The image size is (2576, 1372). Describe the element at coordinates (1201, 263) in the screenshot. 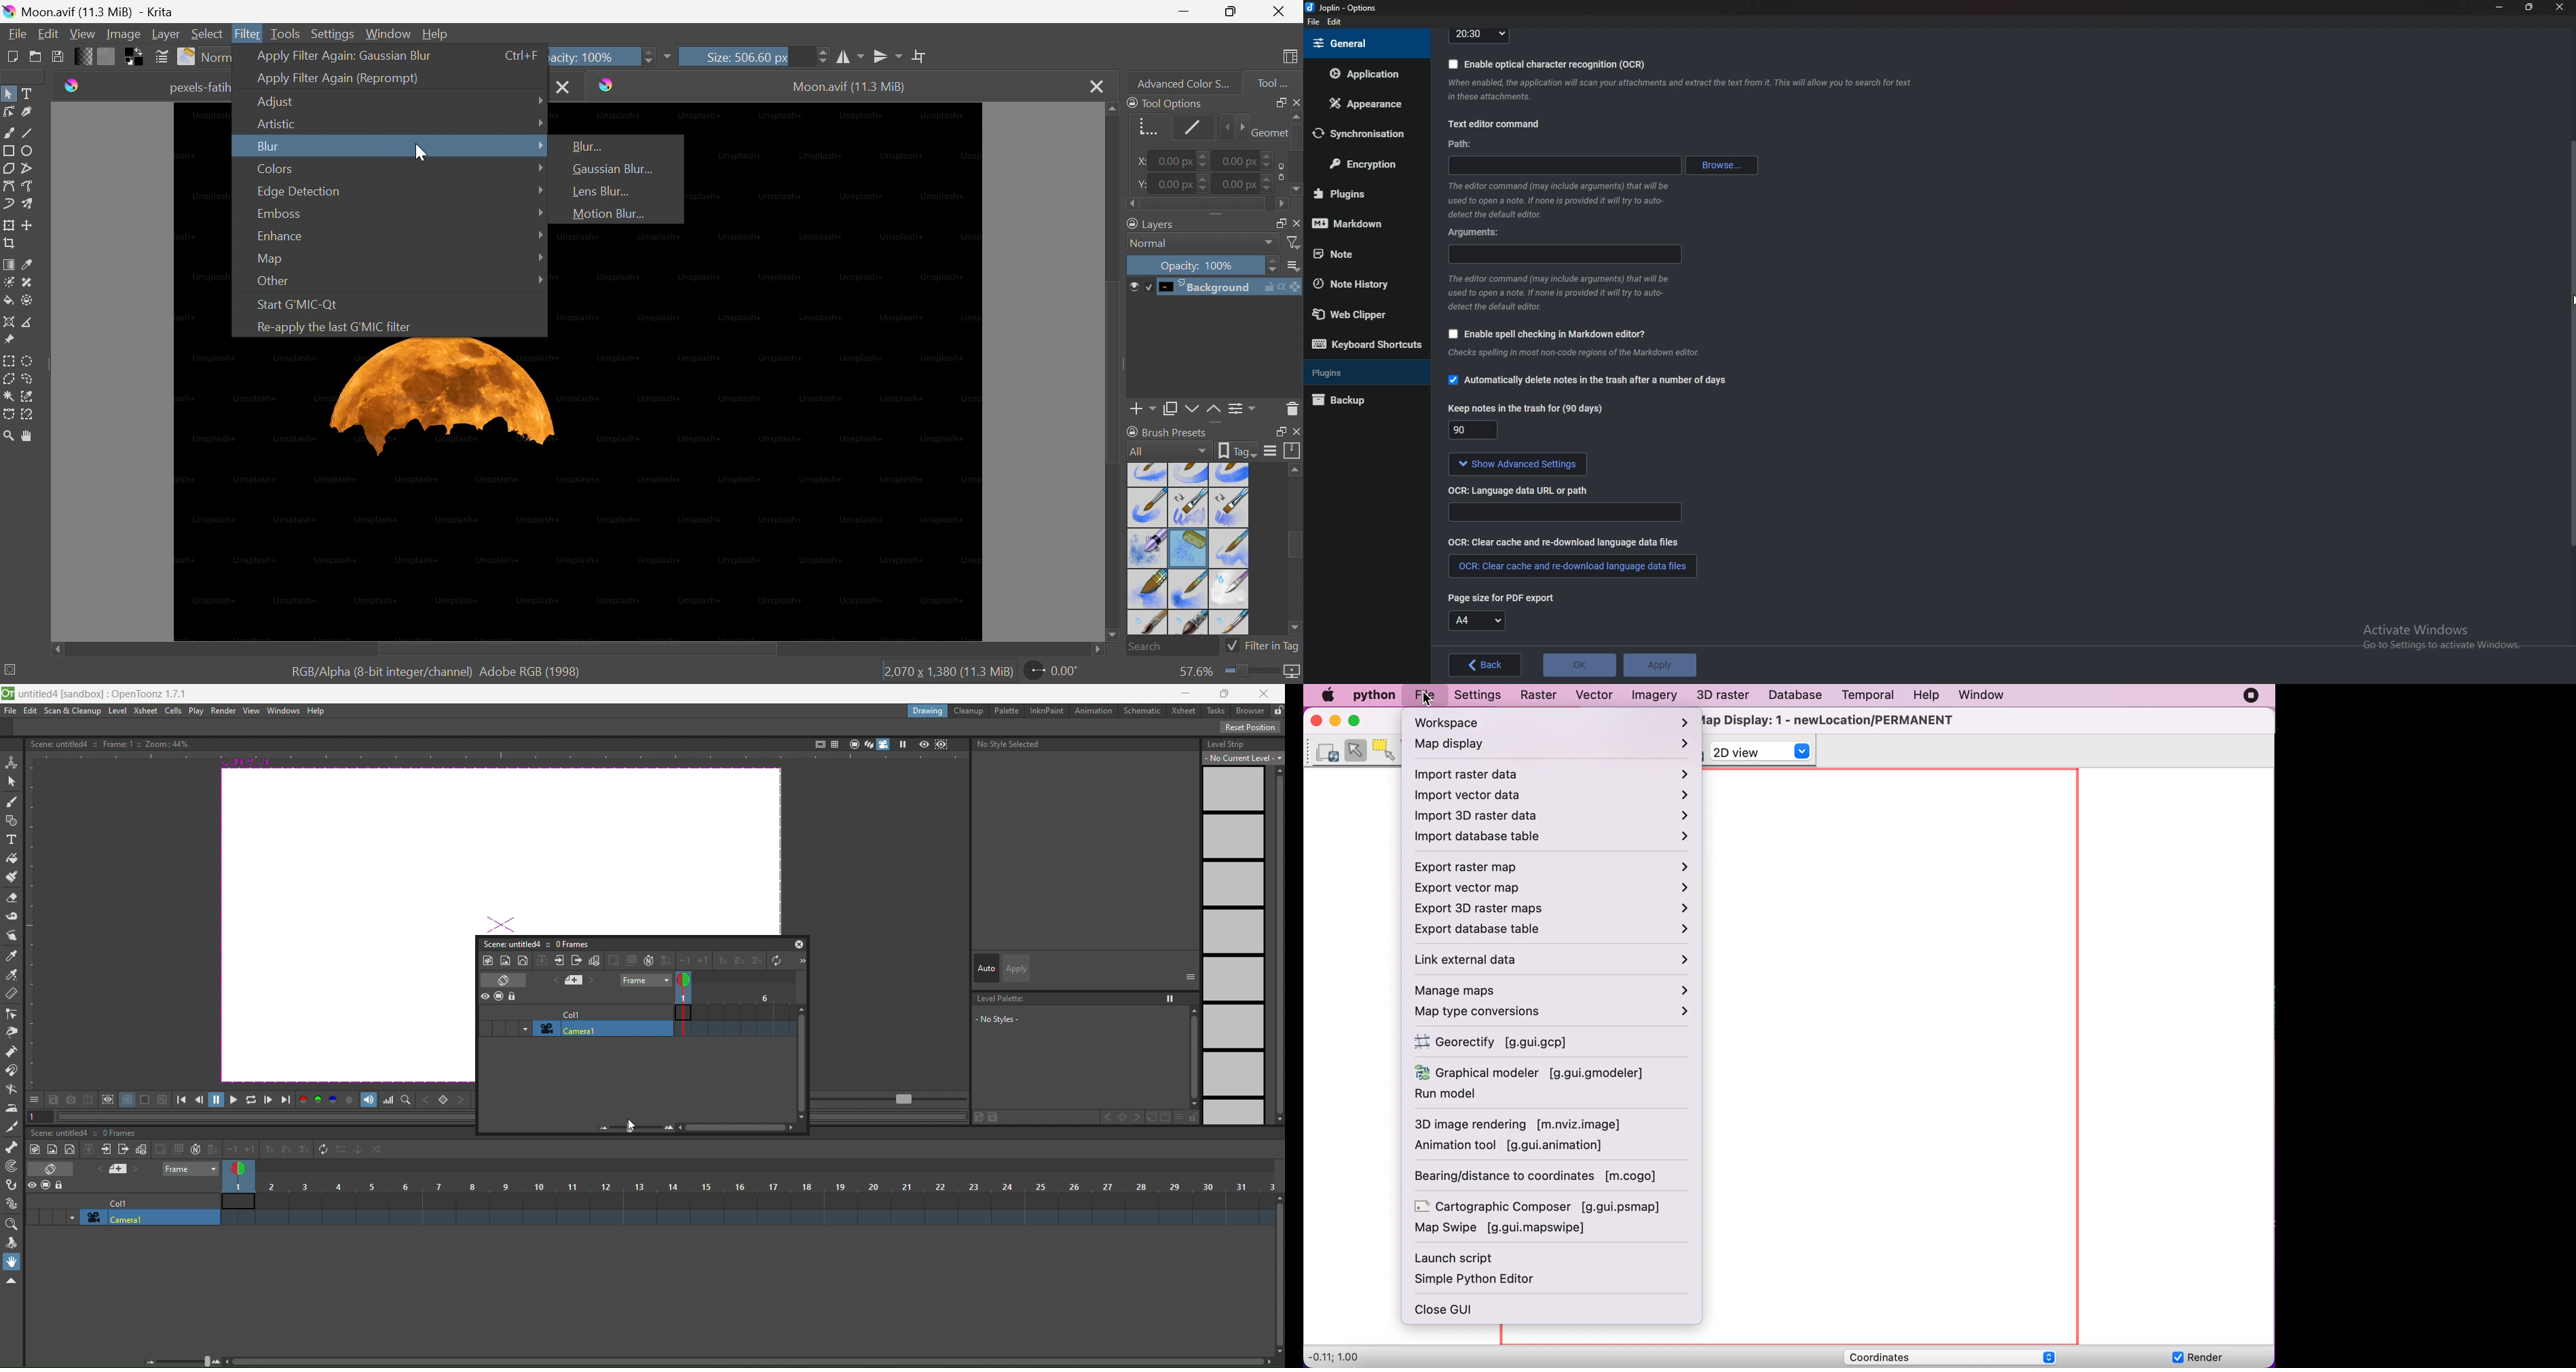

I see `Opacity: 100%` at that location.